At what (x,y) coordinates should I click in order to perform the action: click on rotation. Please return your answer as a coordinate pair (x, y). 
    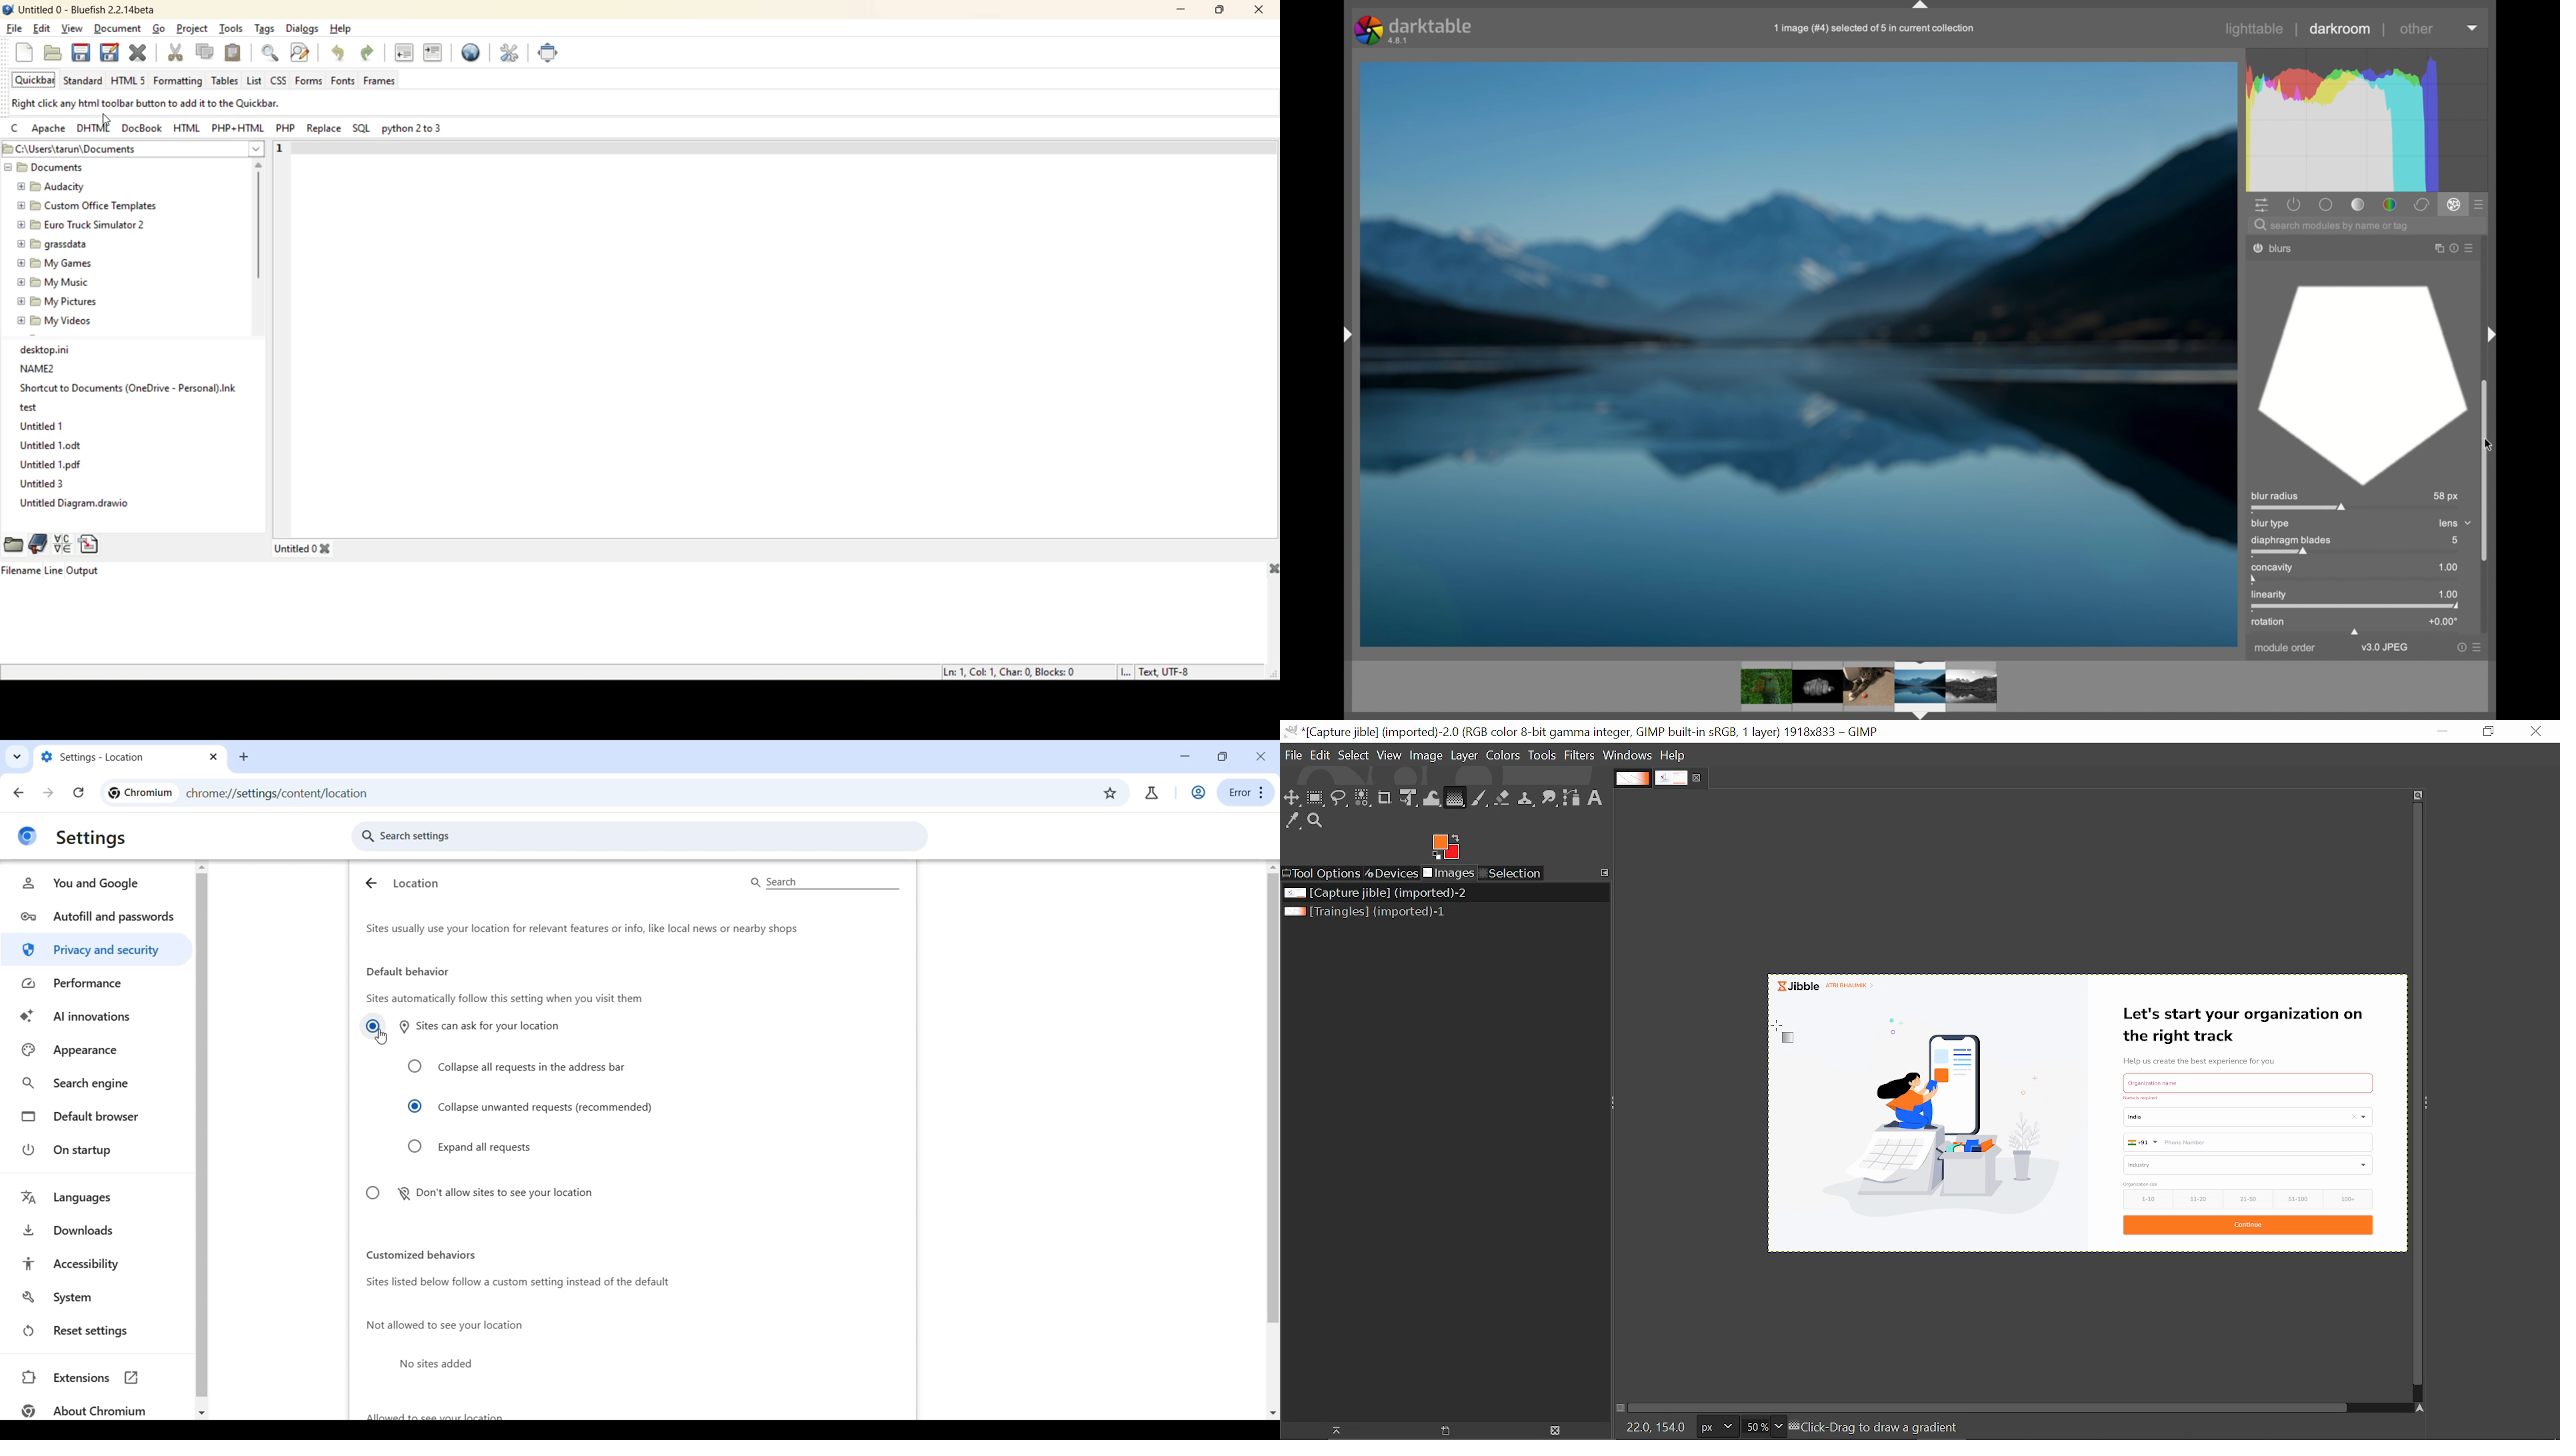
    Looking at the image, I should click on (2269, 623).